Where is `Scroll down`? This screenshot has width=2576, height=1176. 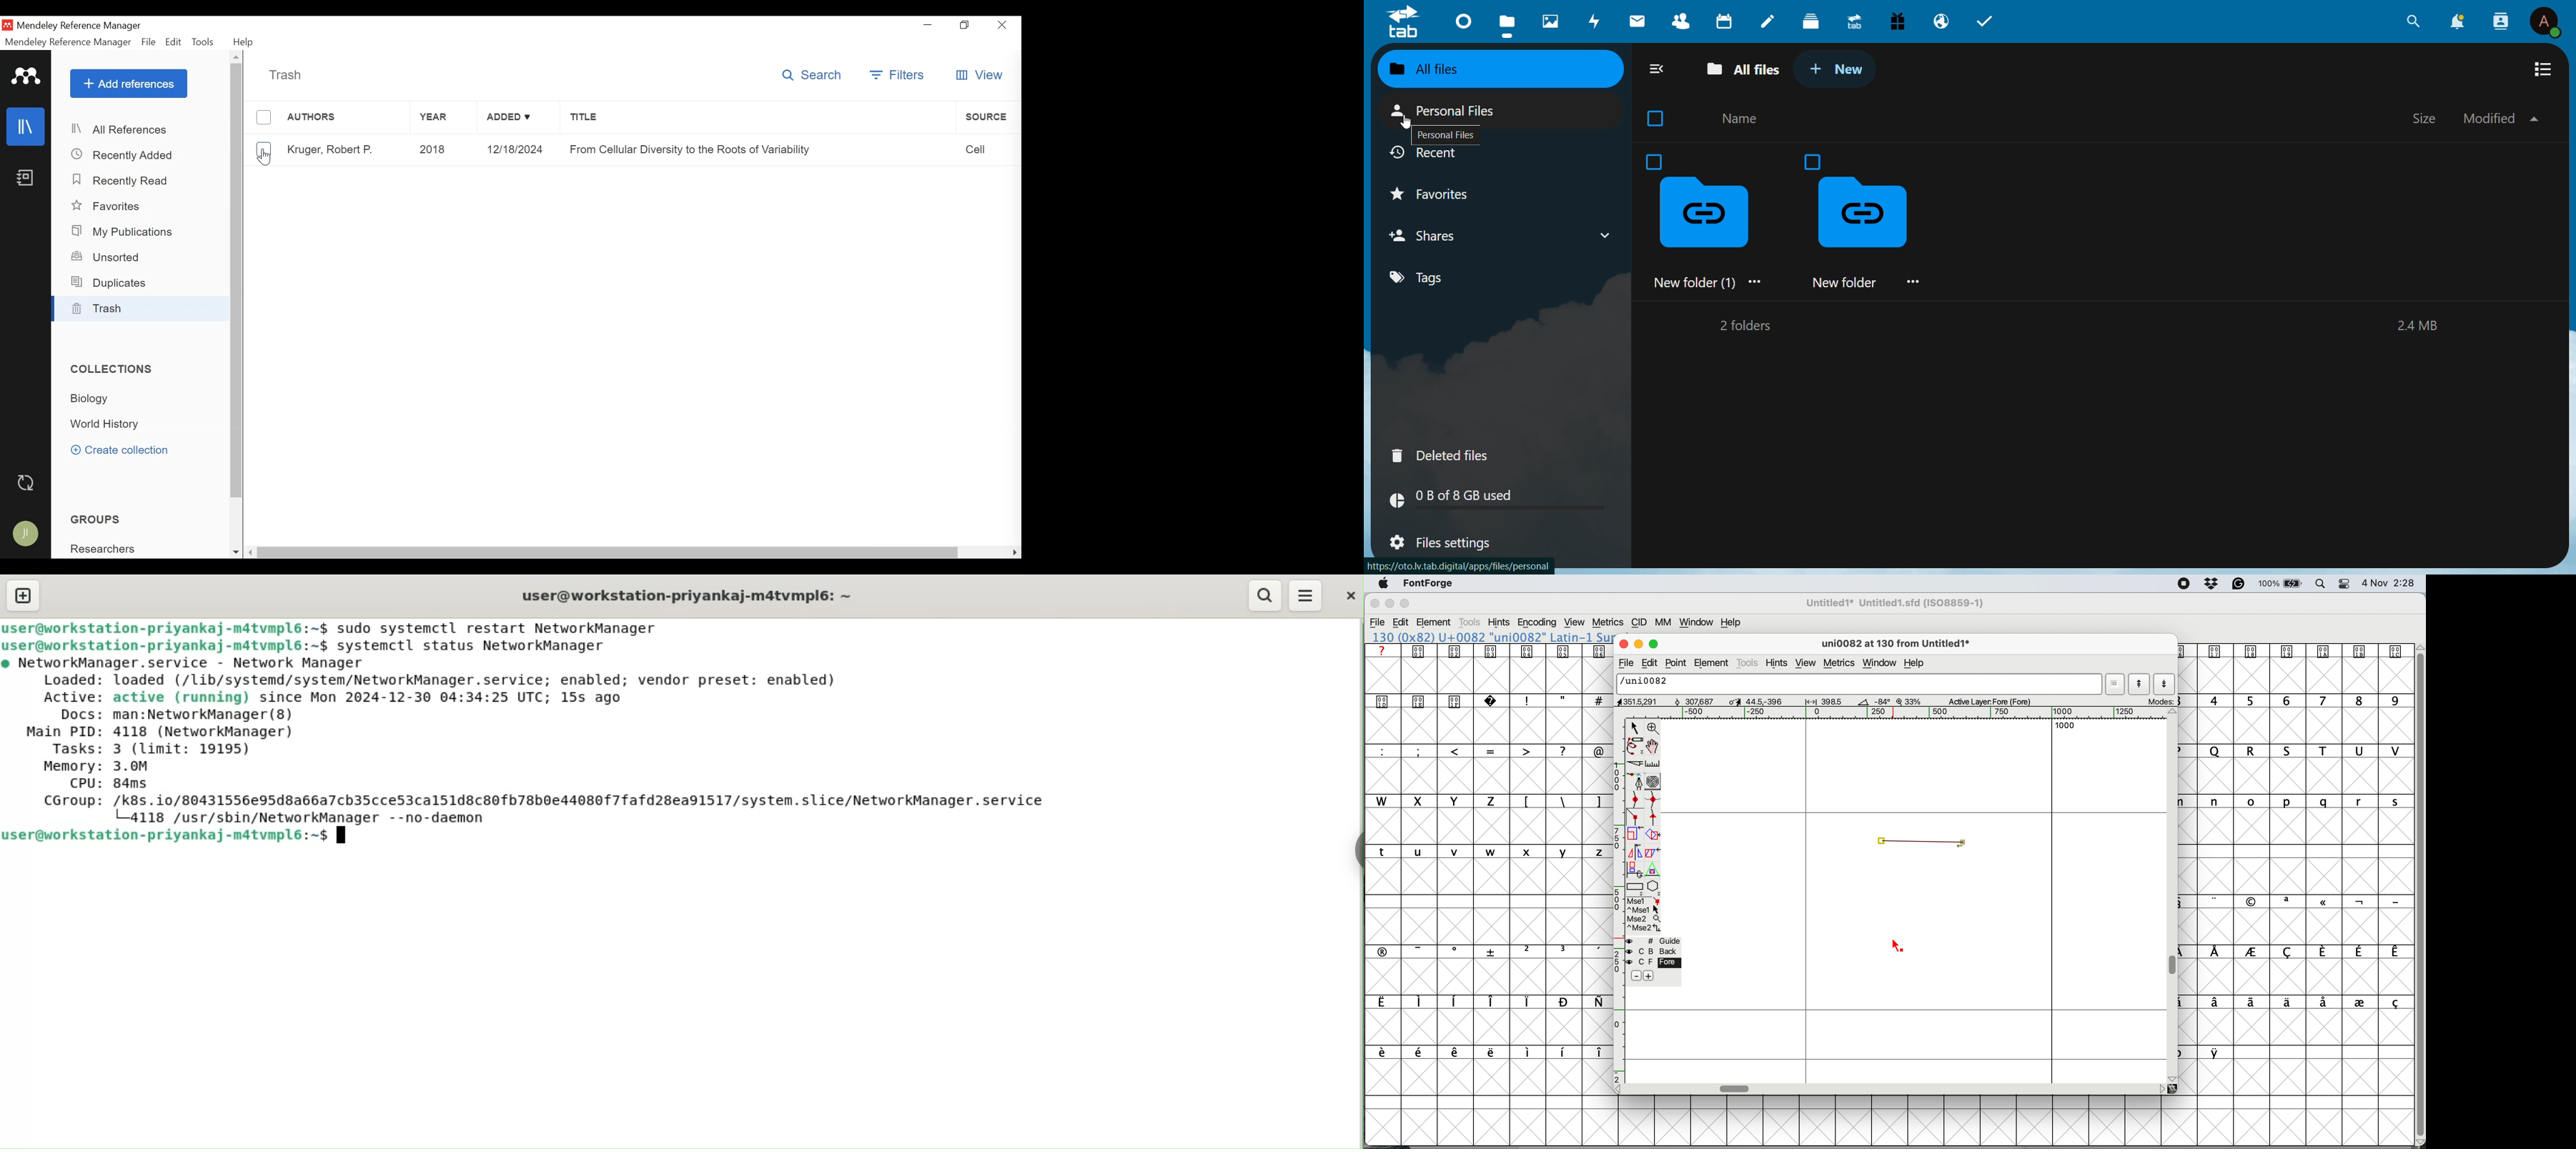
Scroll down is located at coordinates (235, 552).